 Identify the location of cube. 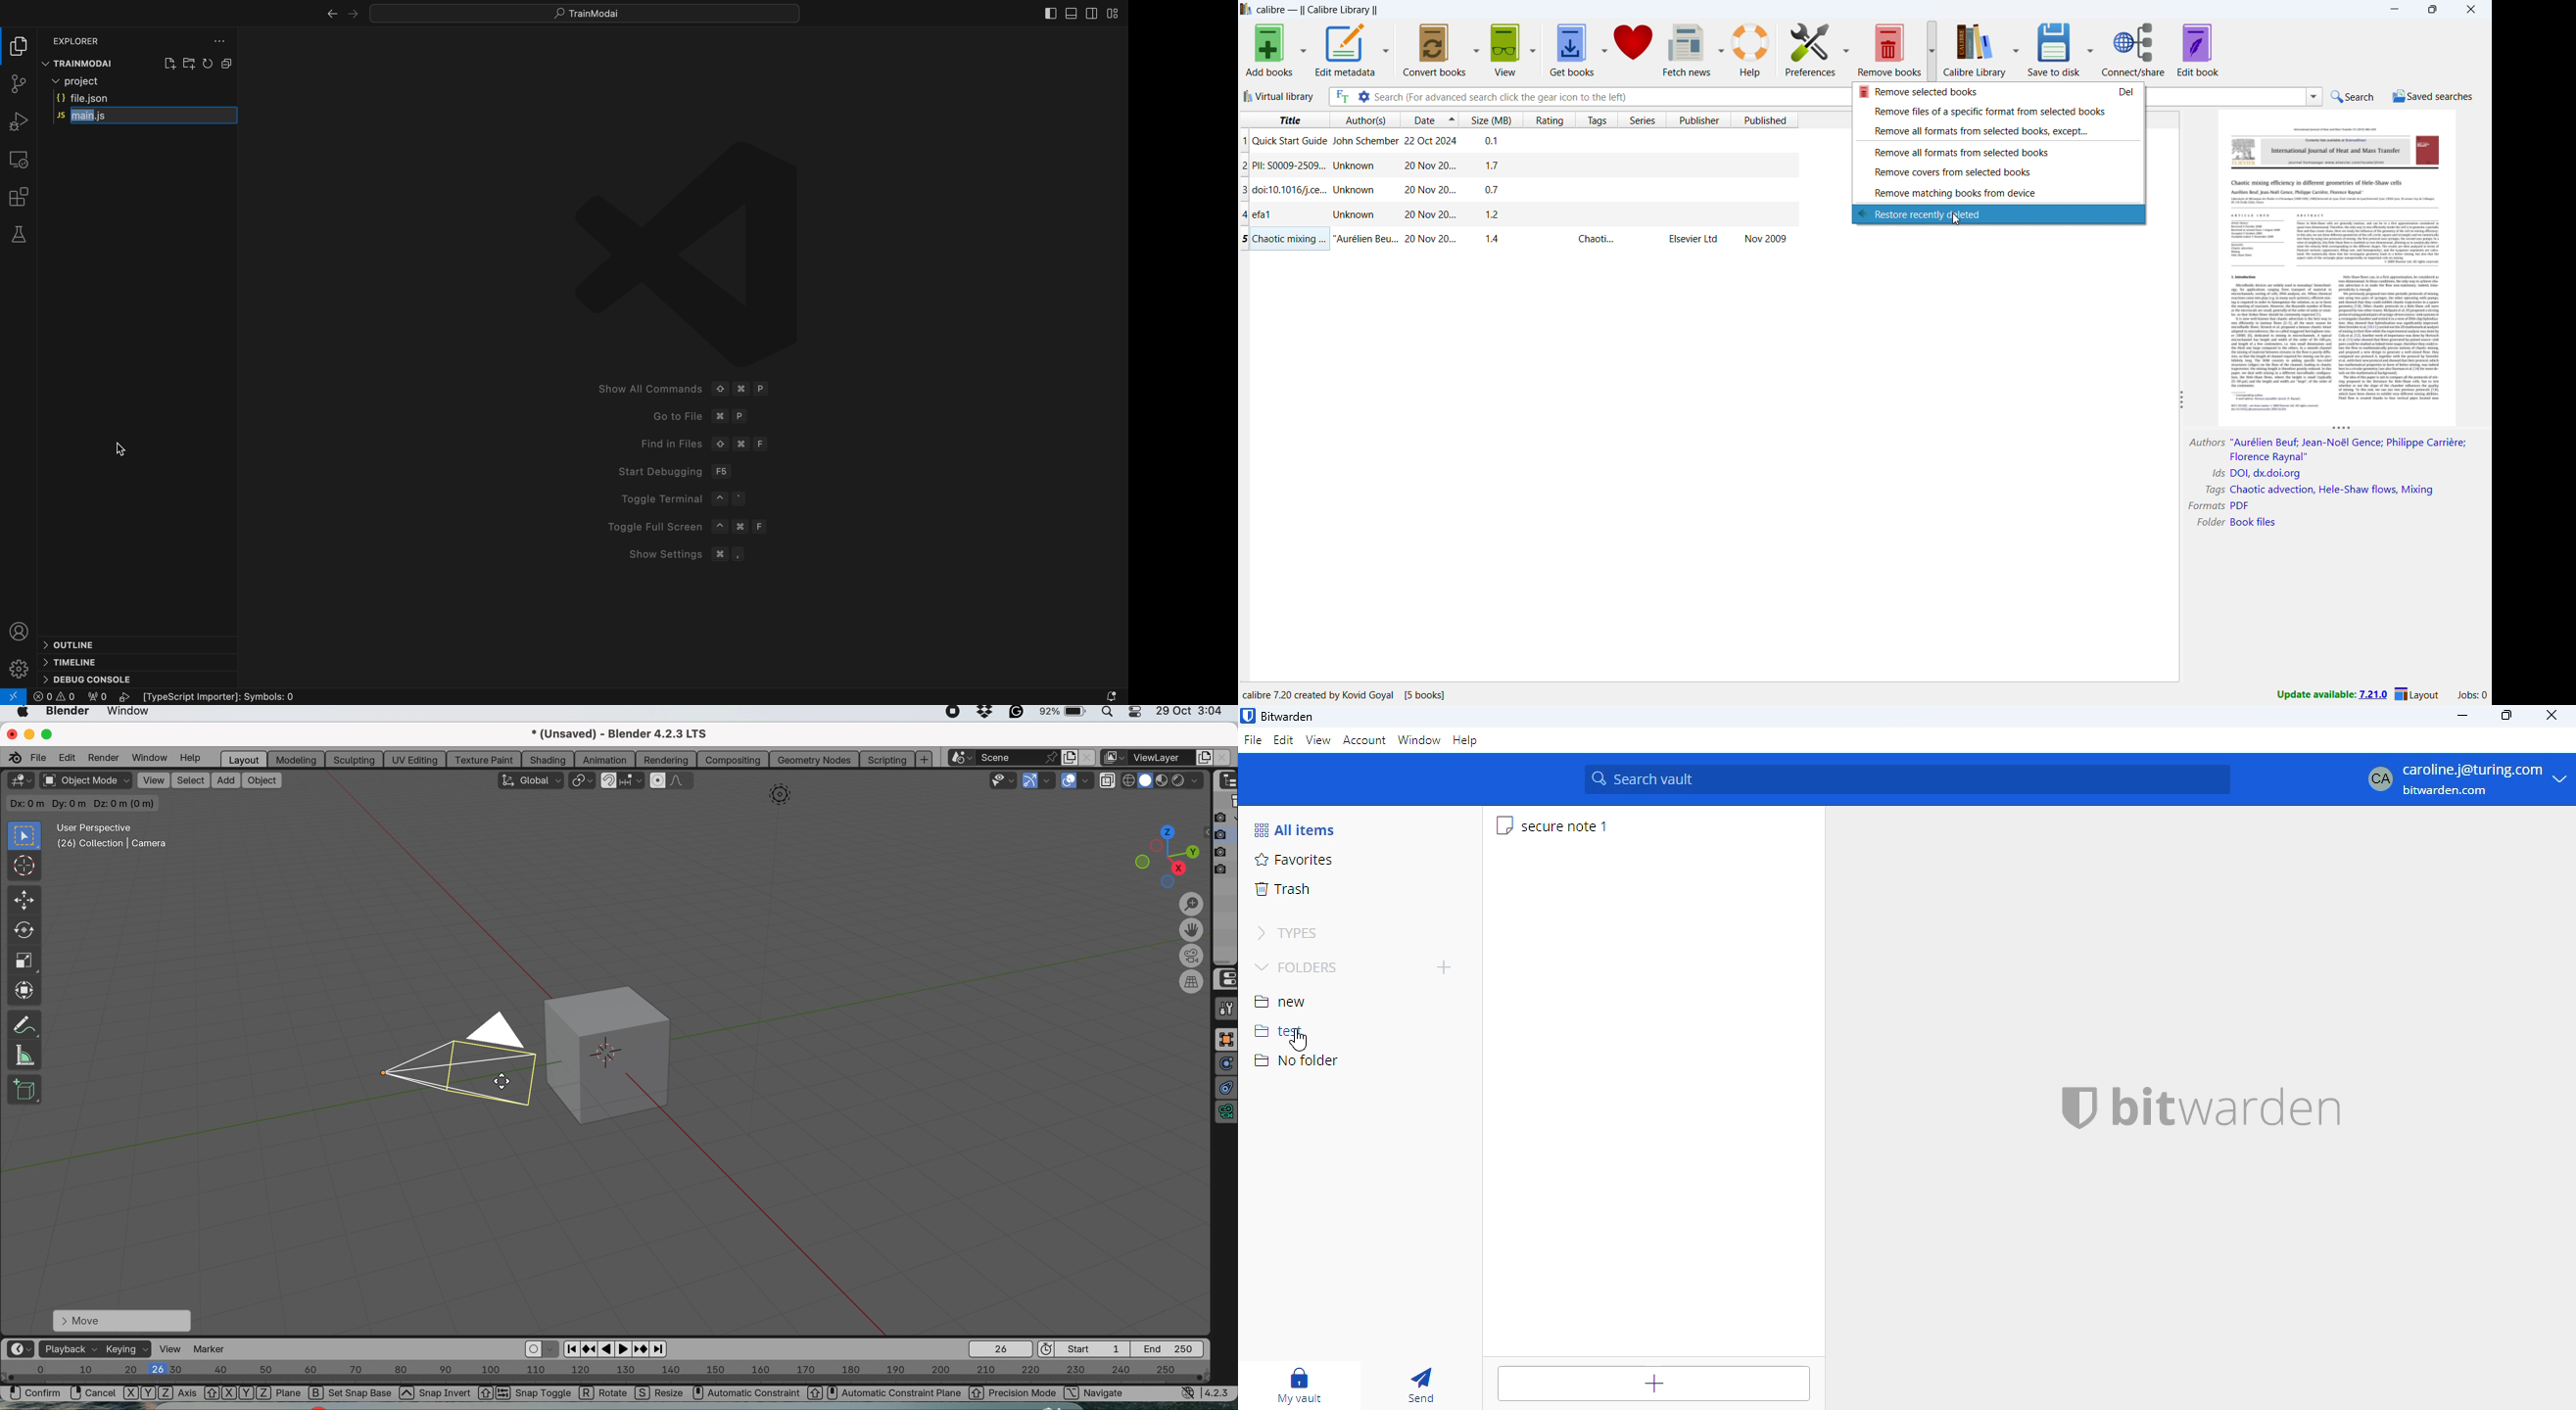
(617, 1052).